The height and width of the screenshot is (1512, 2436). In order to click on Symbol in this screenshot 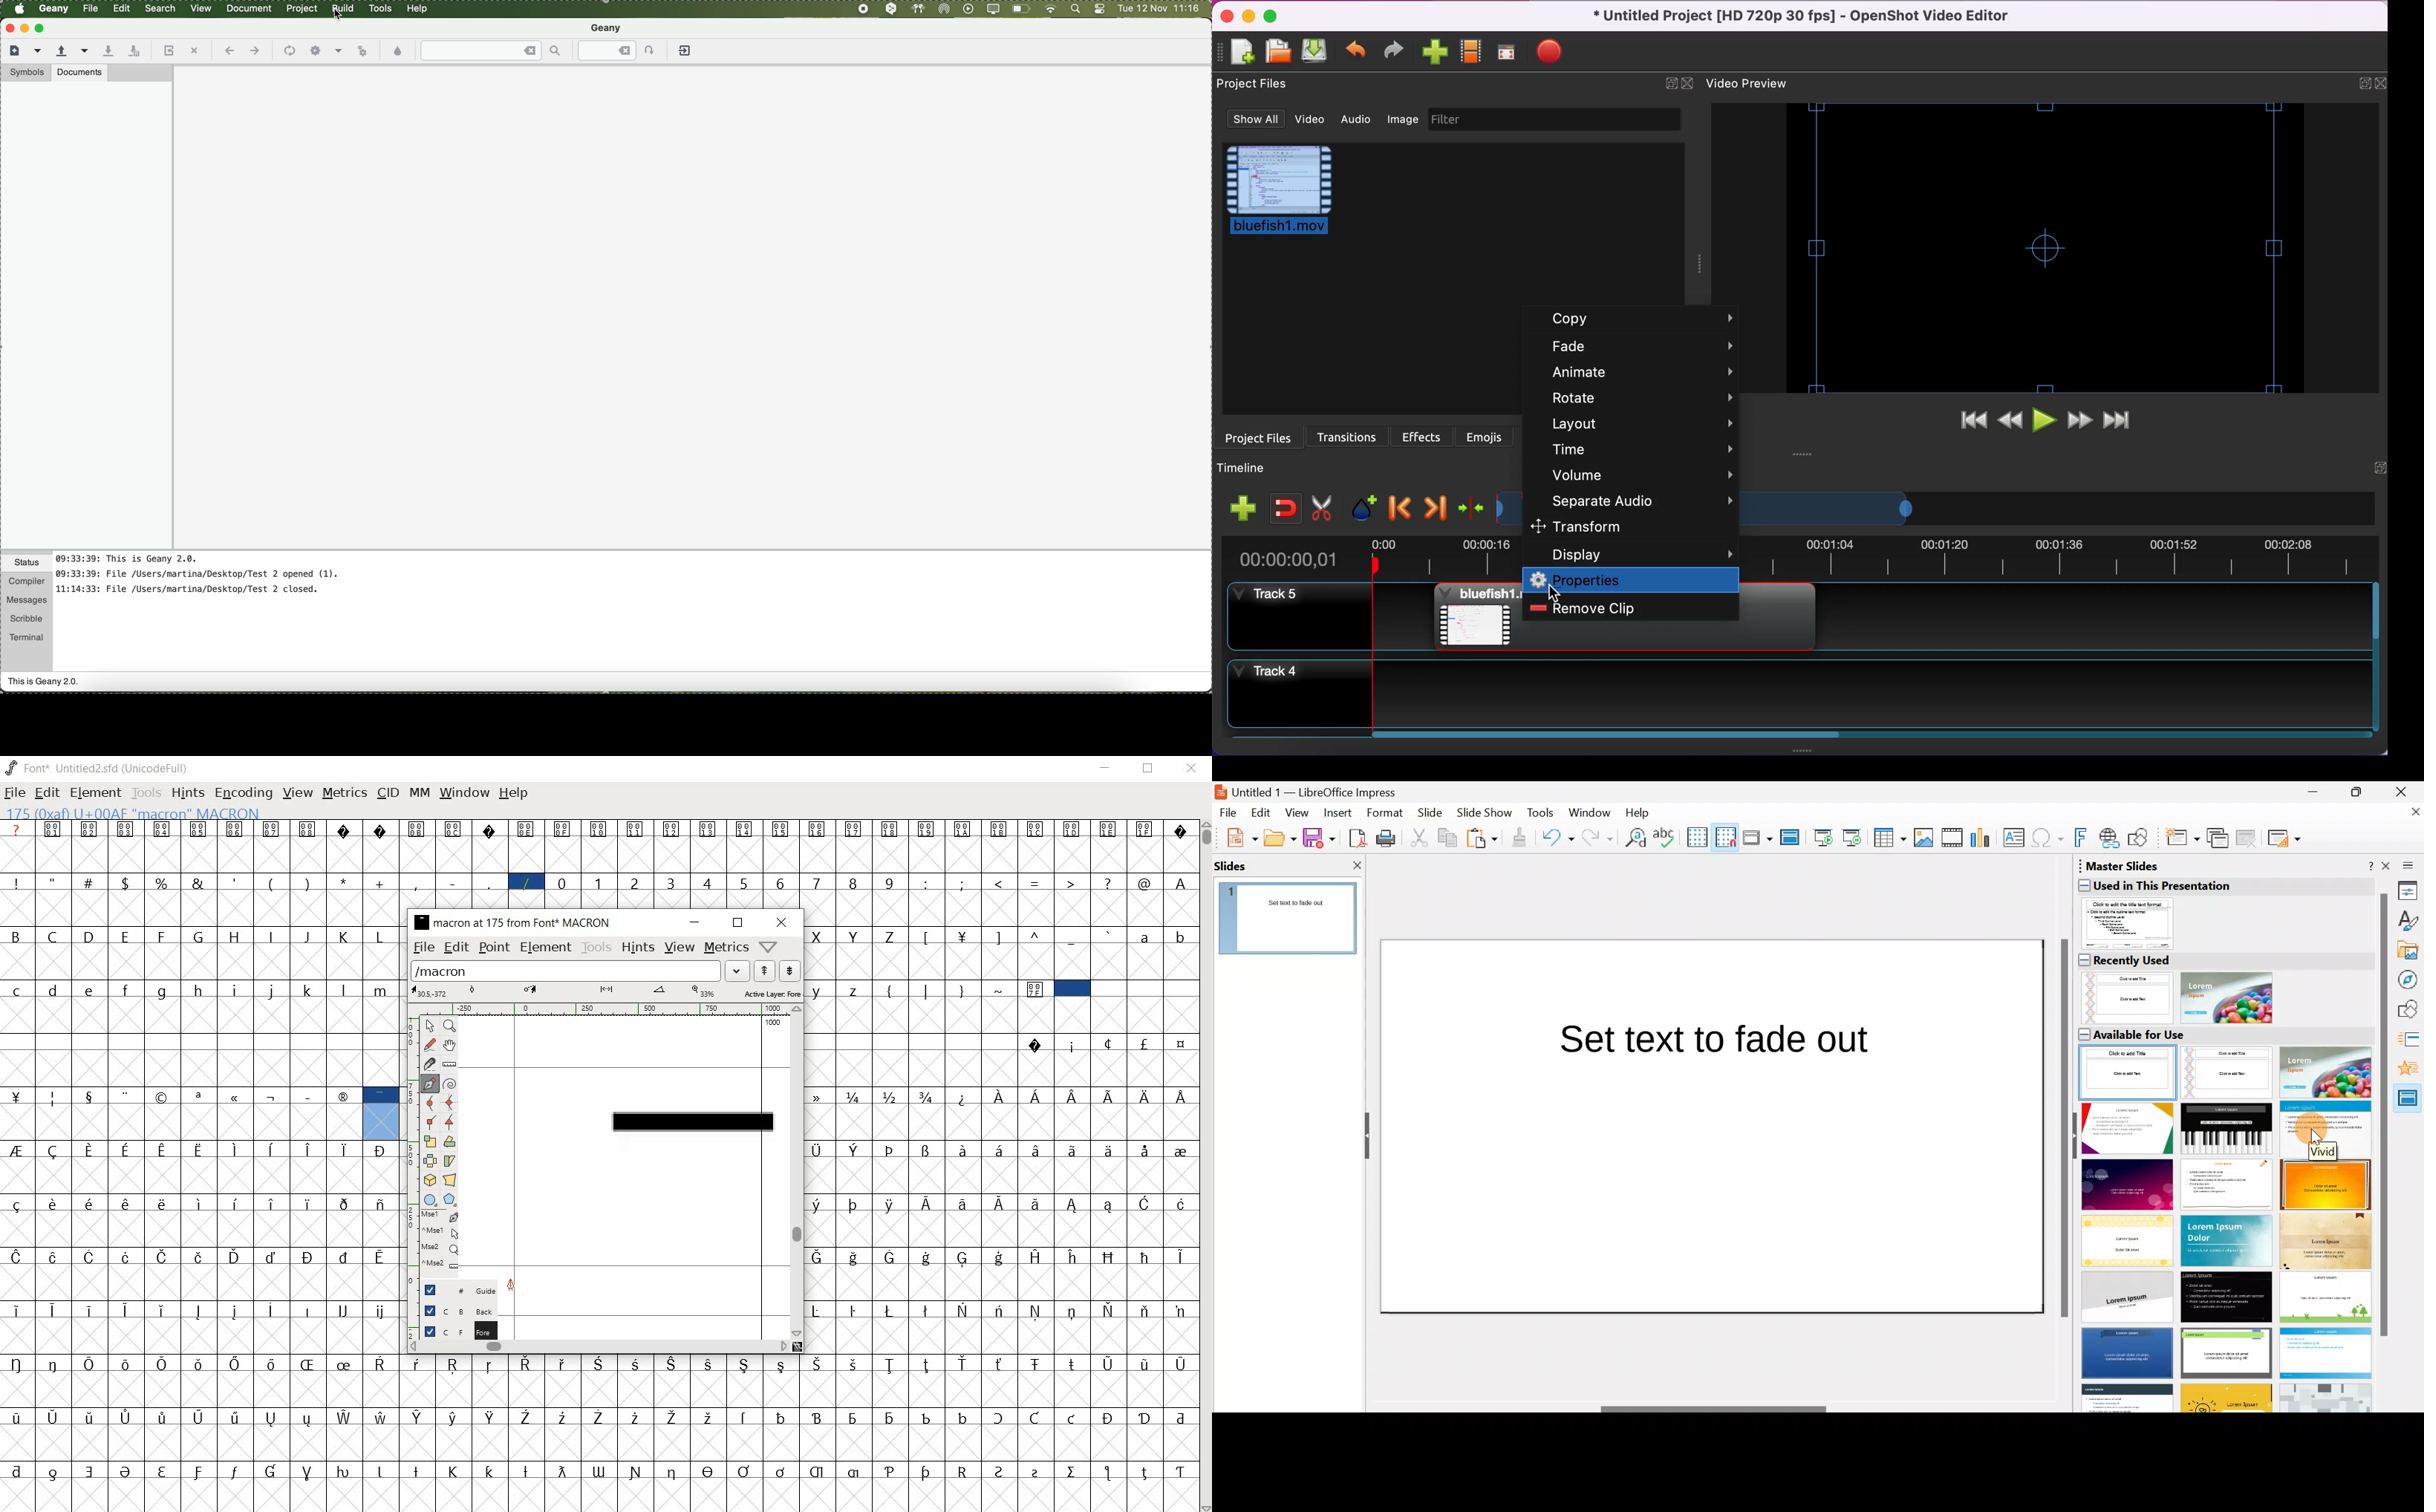, I will do `click(274, 1365)`.